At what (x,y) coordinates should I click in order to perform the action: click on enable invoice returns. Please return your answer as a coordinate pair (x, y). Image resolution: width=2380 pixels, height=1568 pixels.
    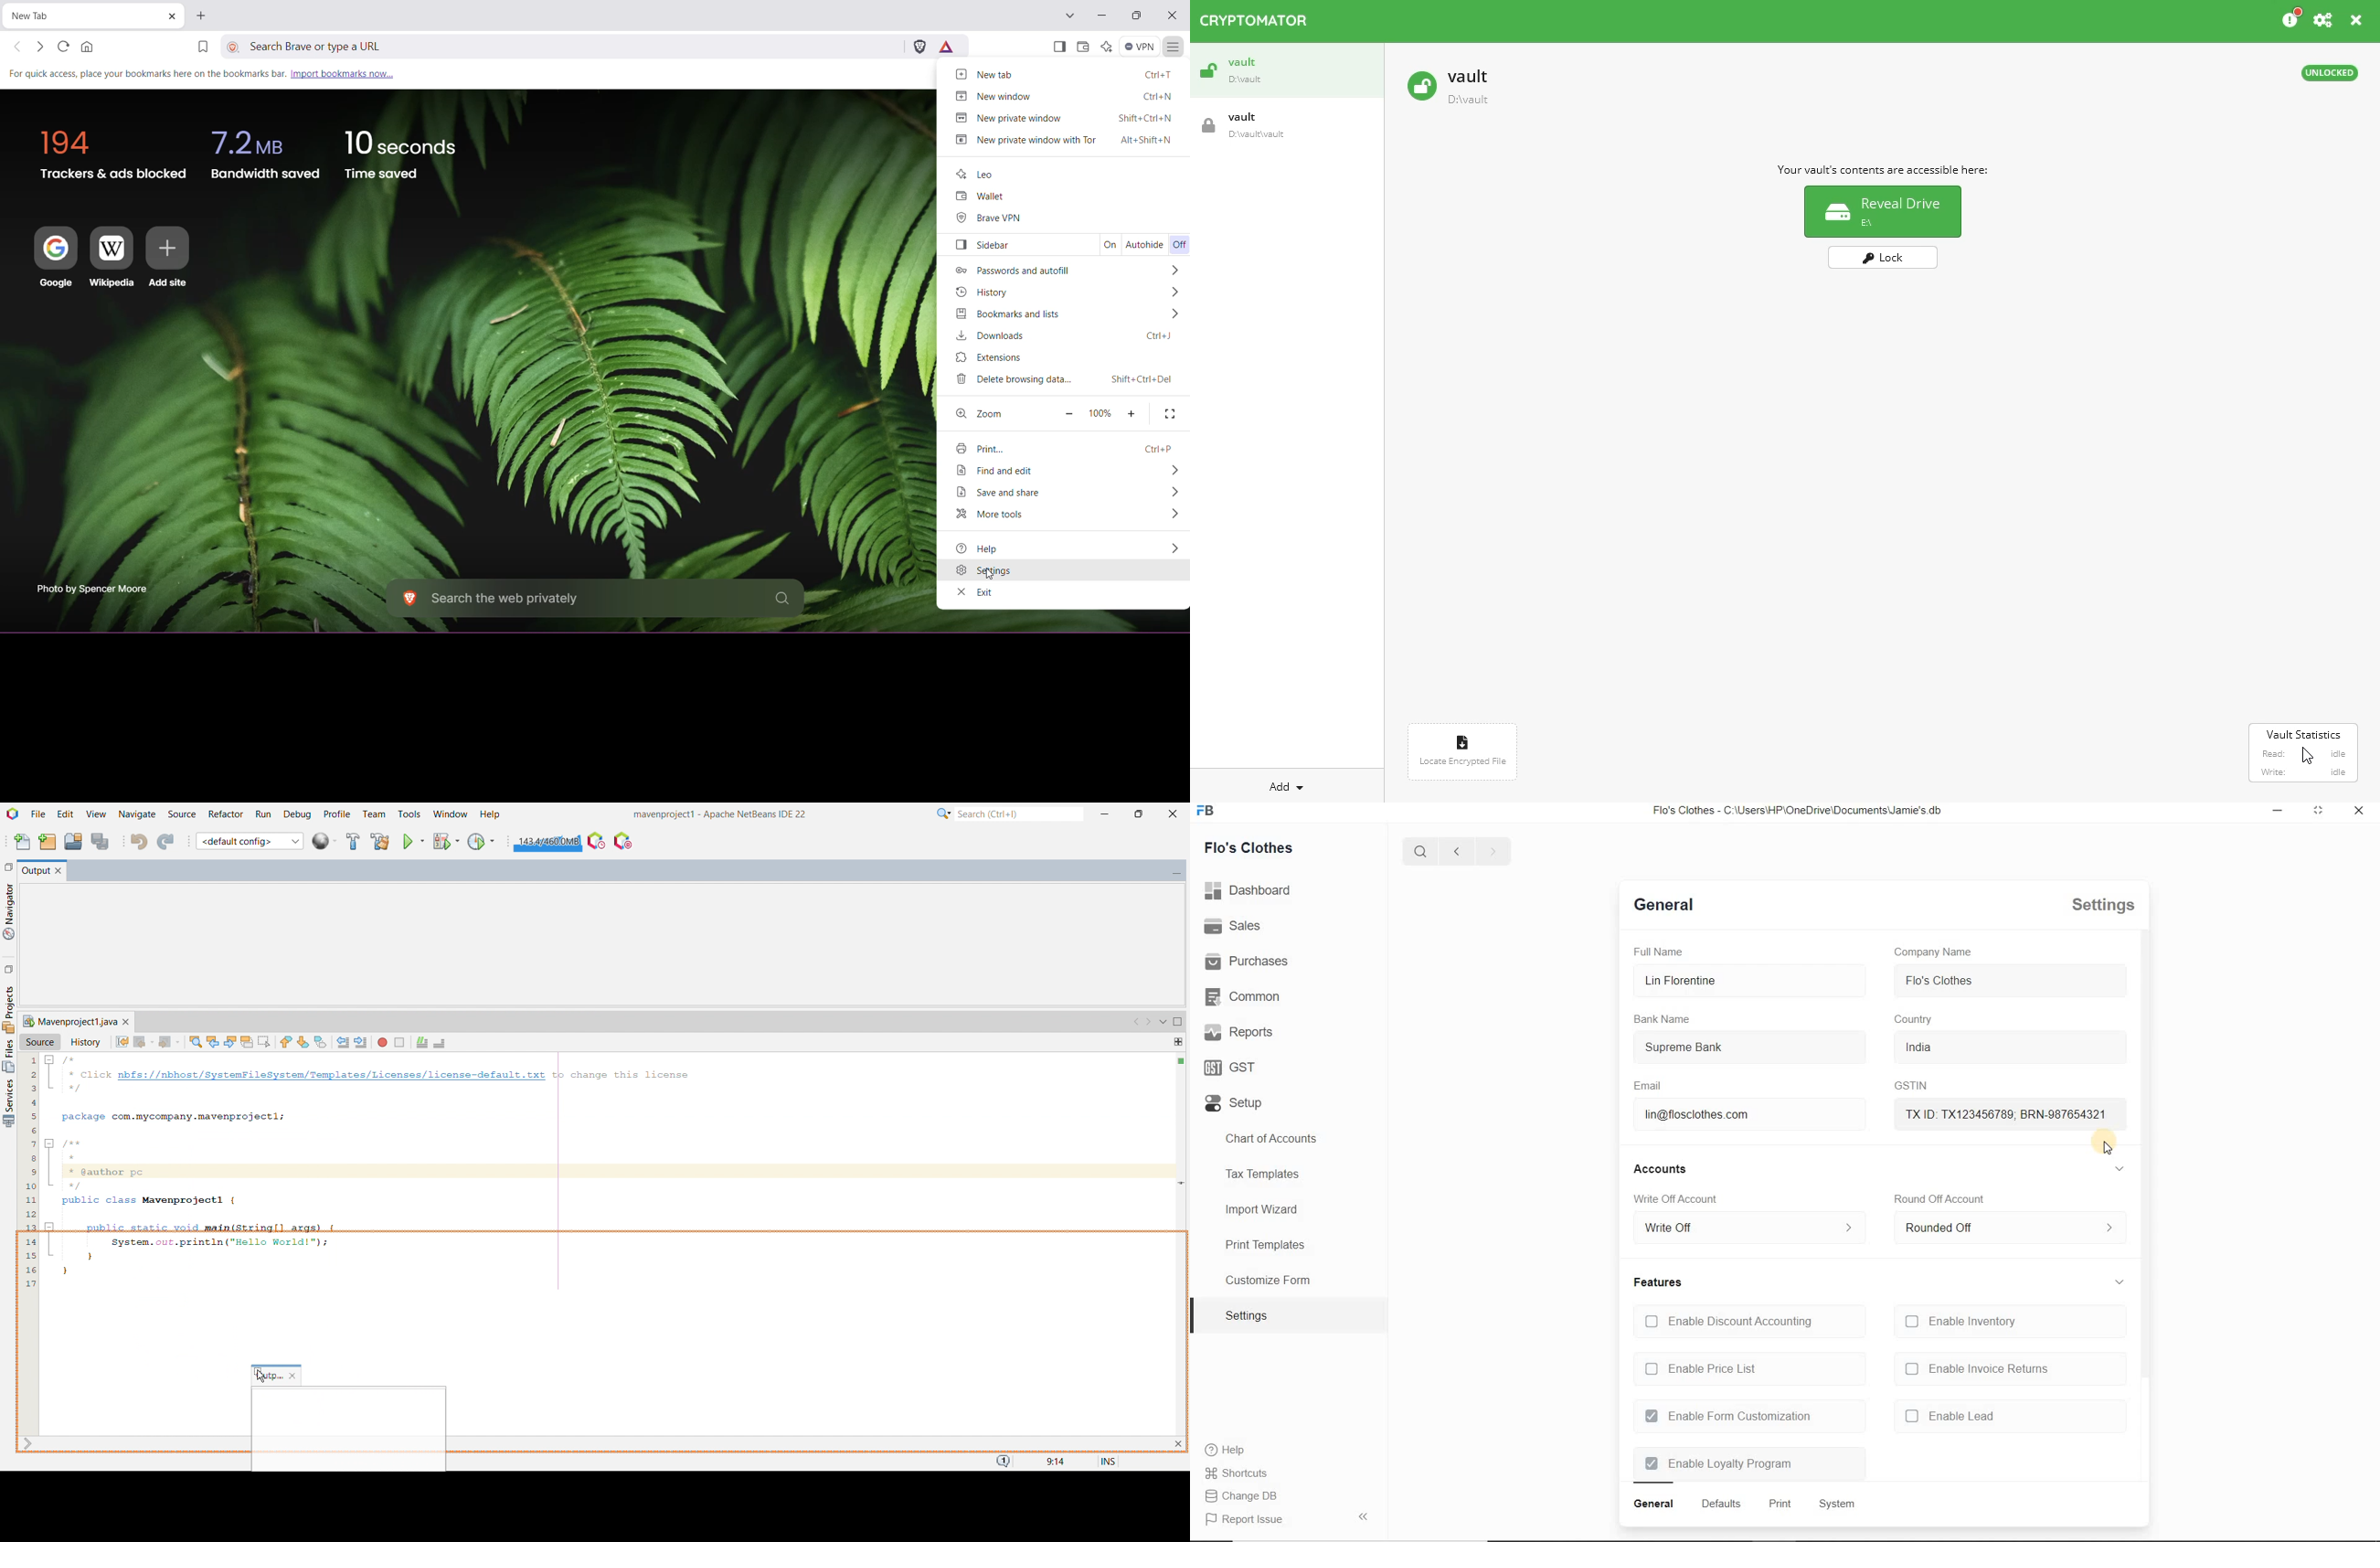
    Looking at the image, I should click on (1976, 1369).